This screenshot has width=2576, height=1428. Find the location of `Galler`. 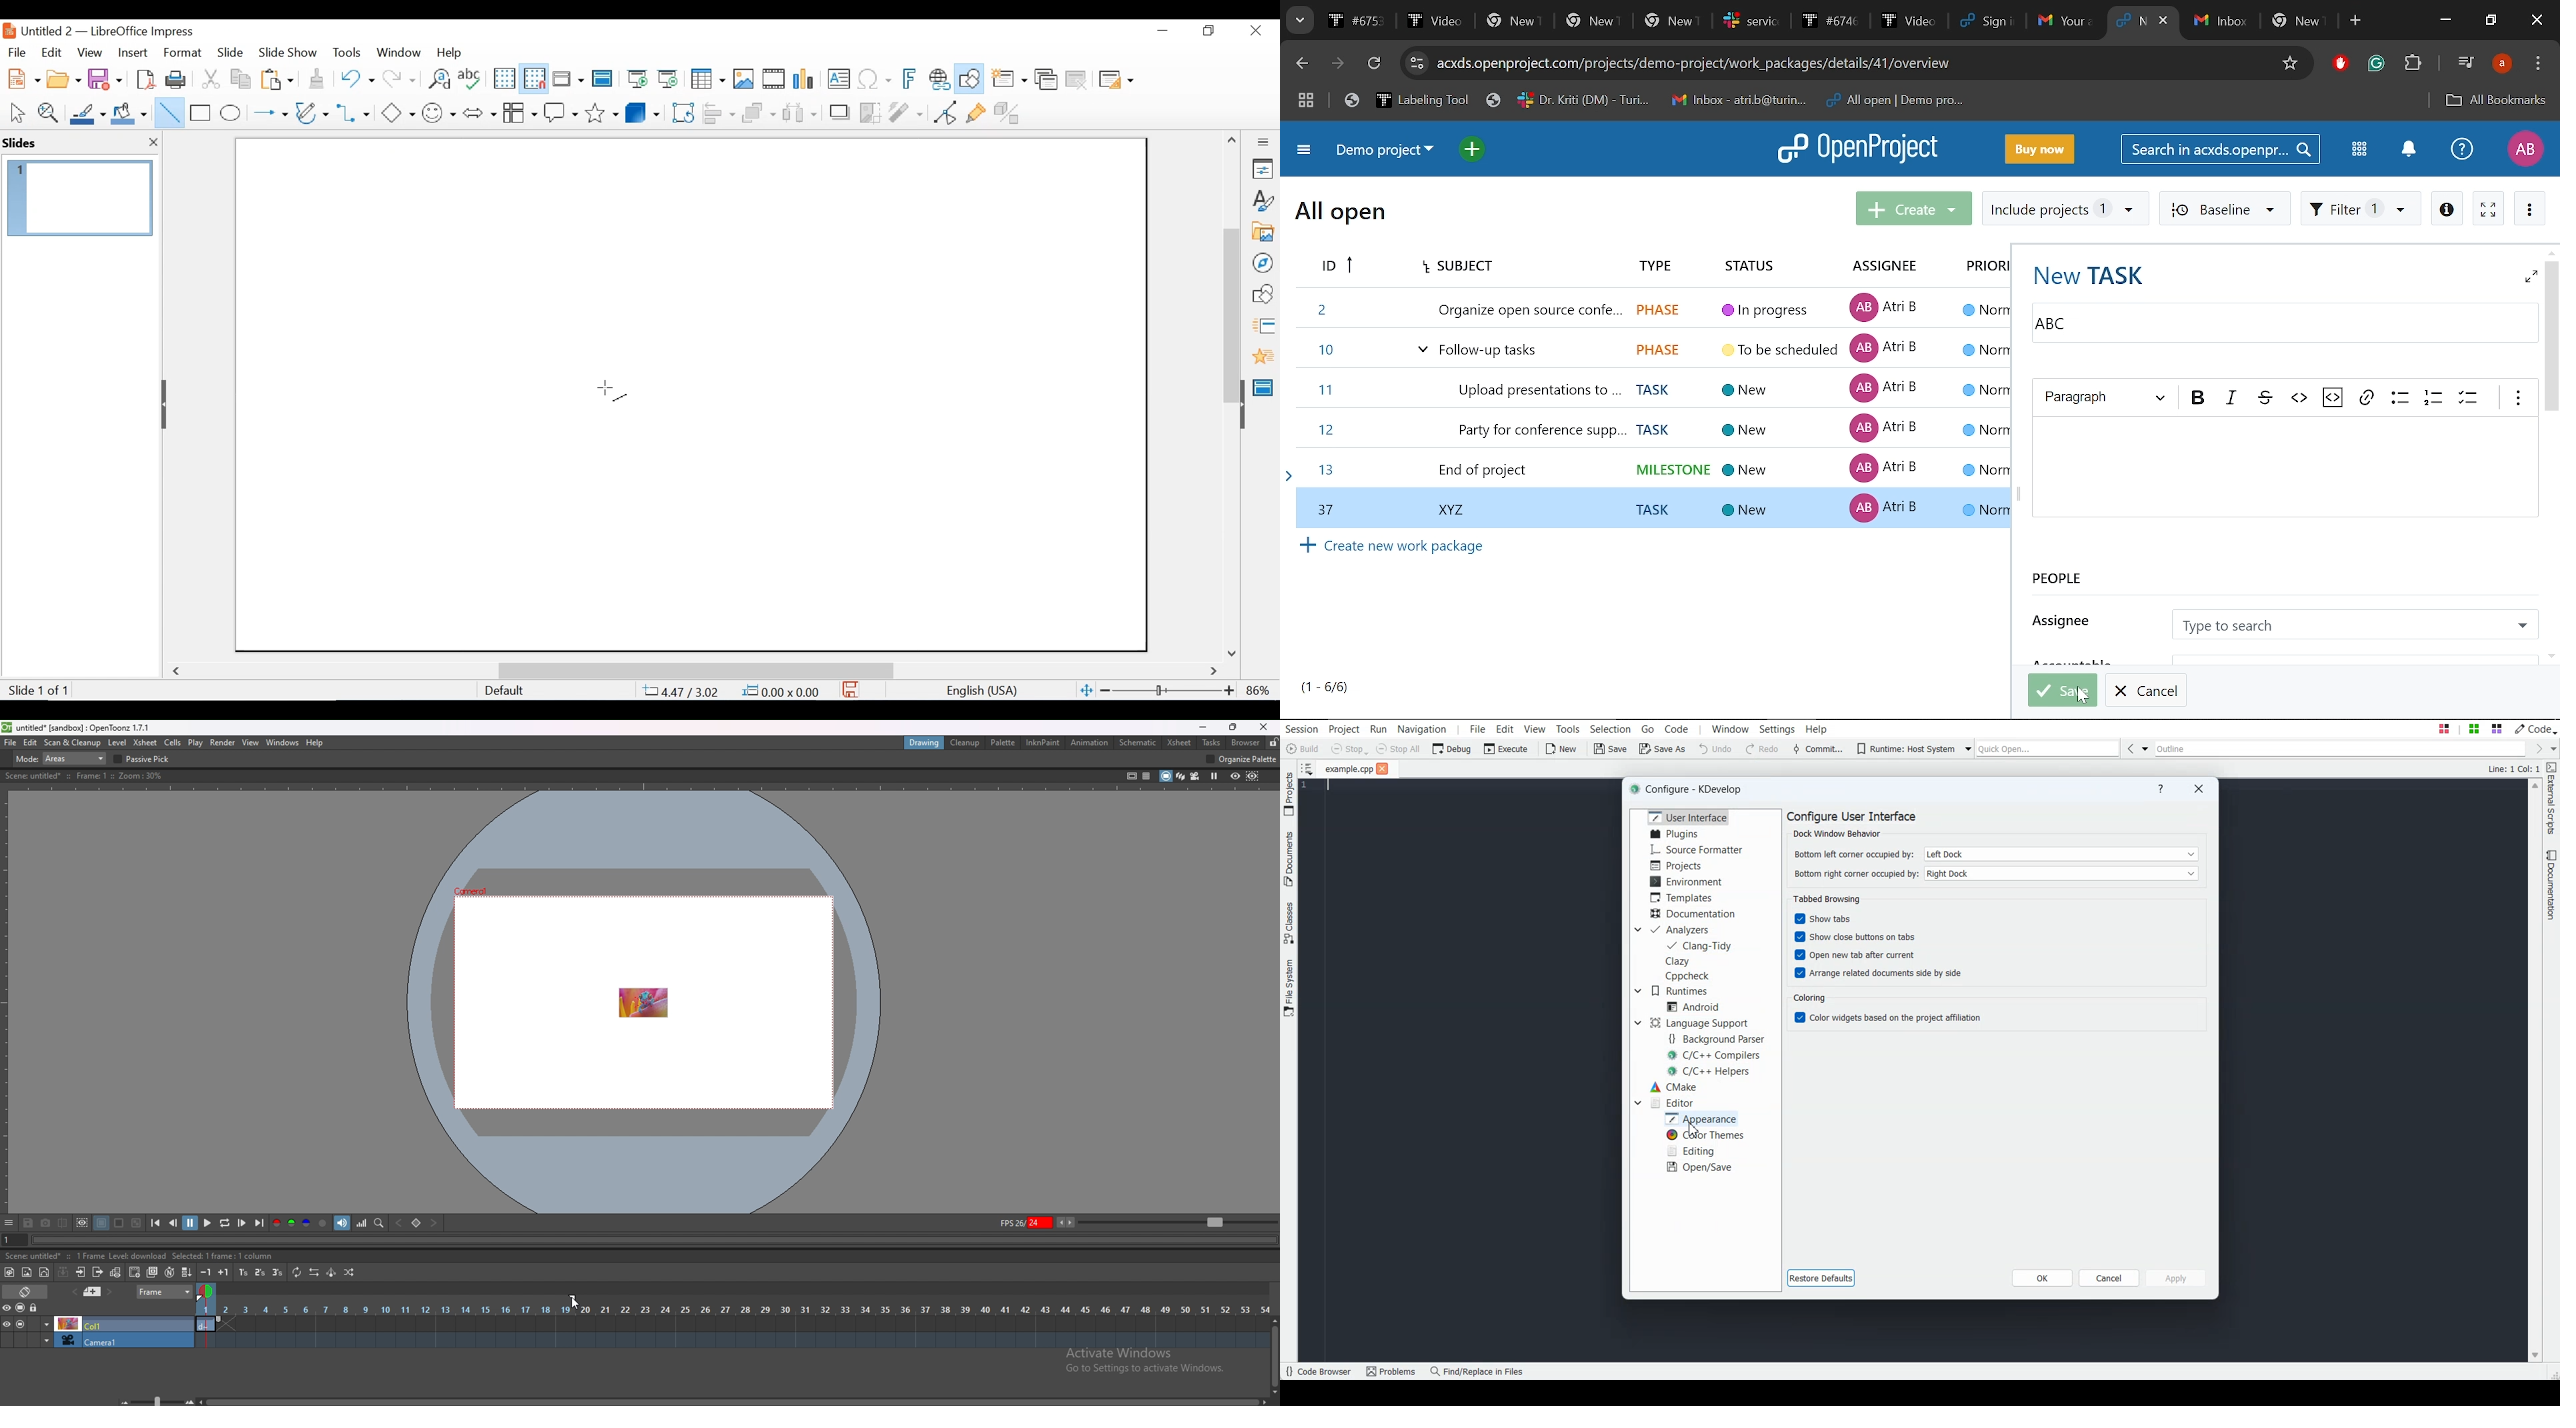

Galler is located at coordinates (1262, 233).